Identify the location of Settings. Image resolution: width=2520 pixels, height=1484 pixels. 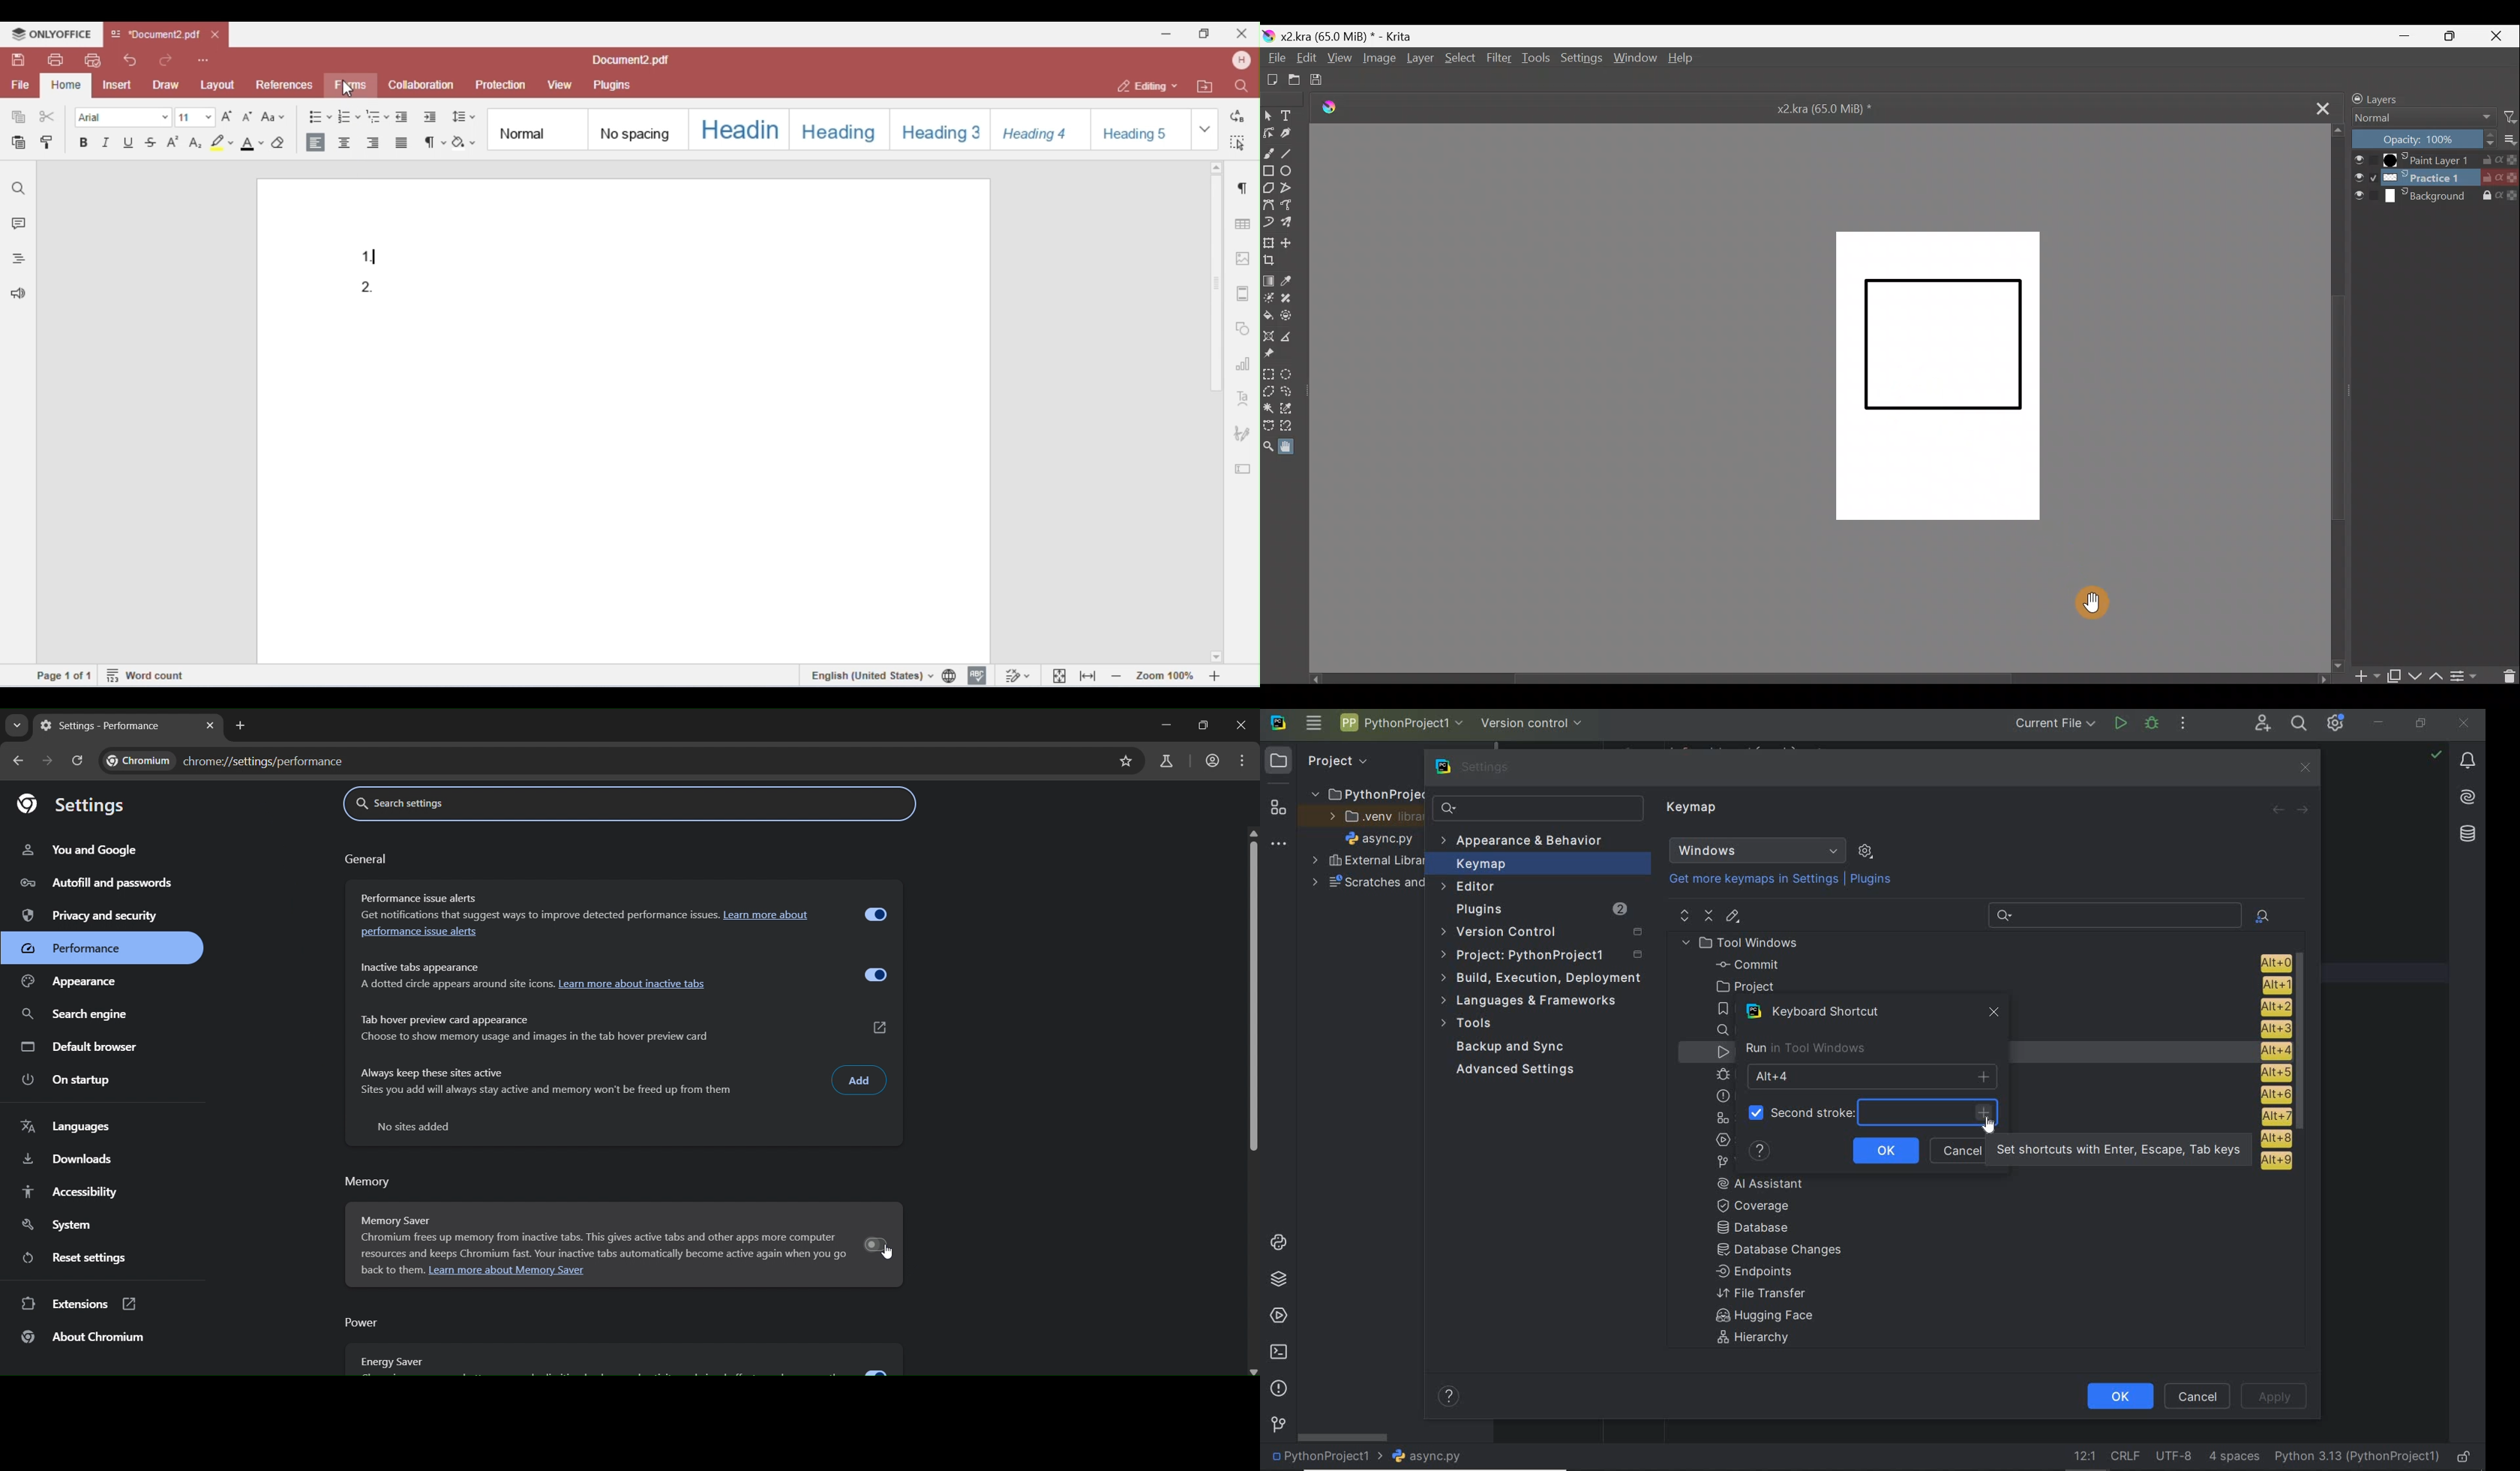
(1580, 59).